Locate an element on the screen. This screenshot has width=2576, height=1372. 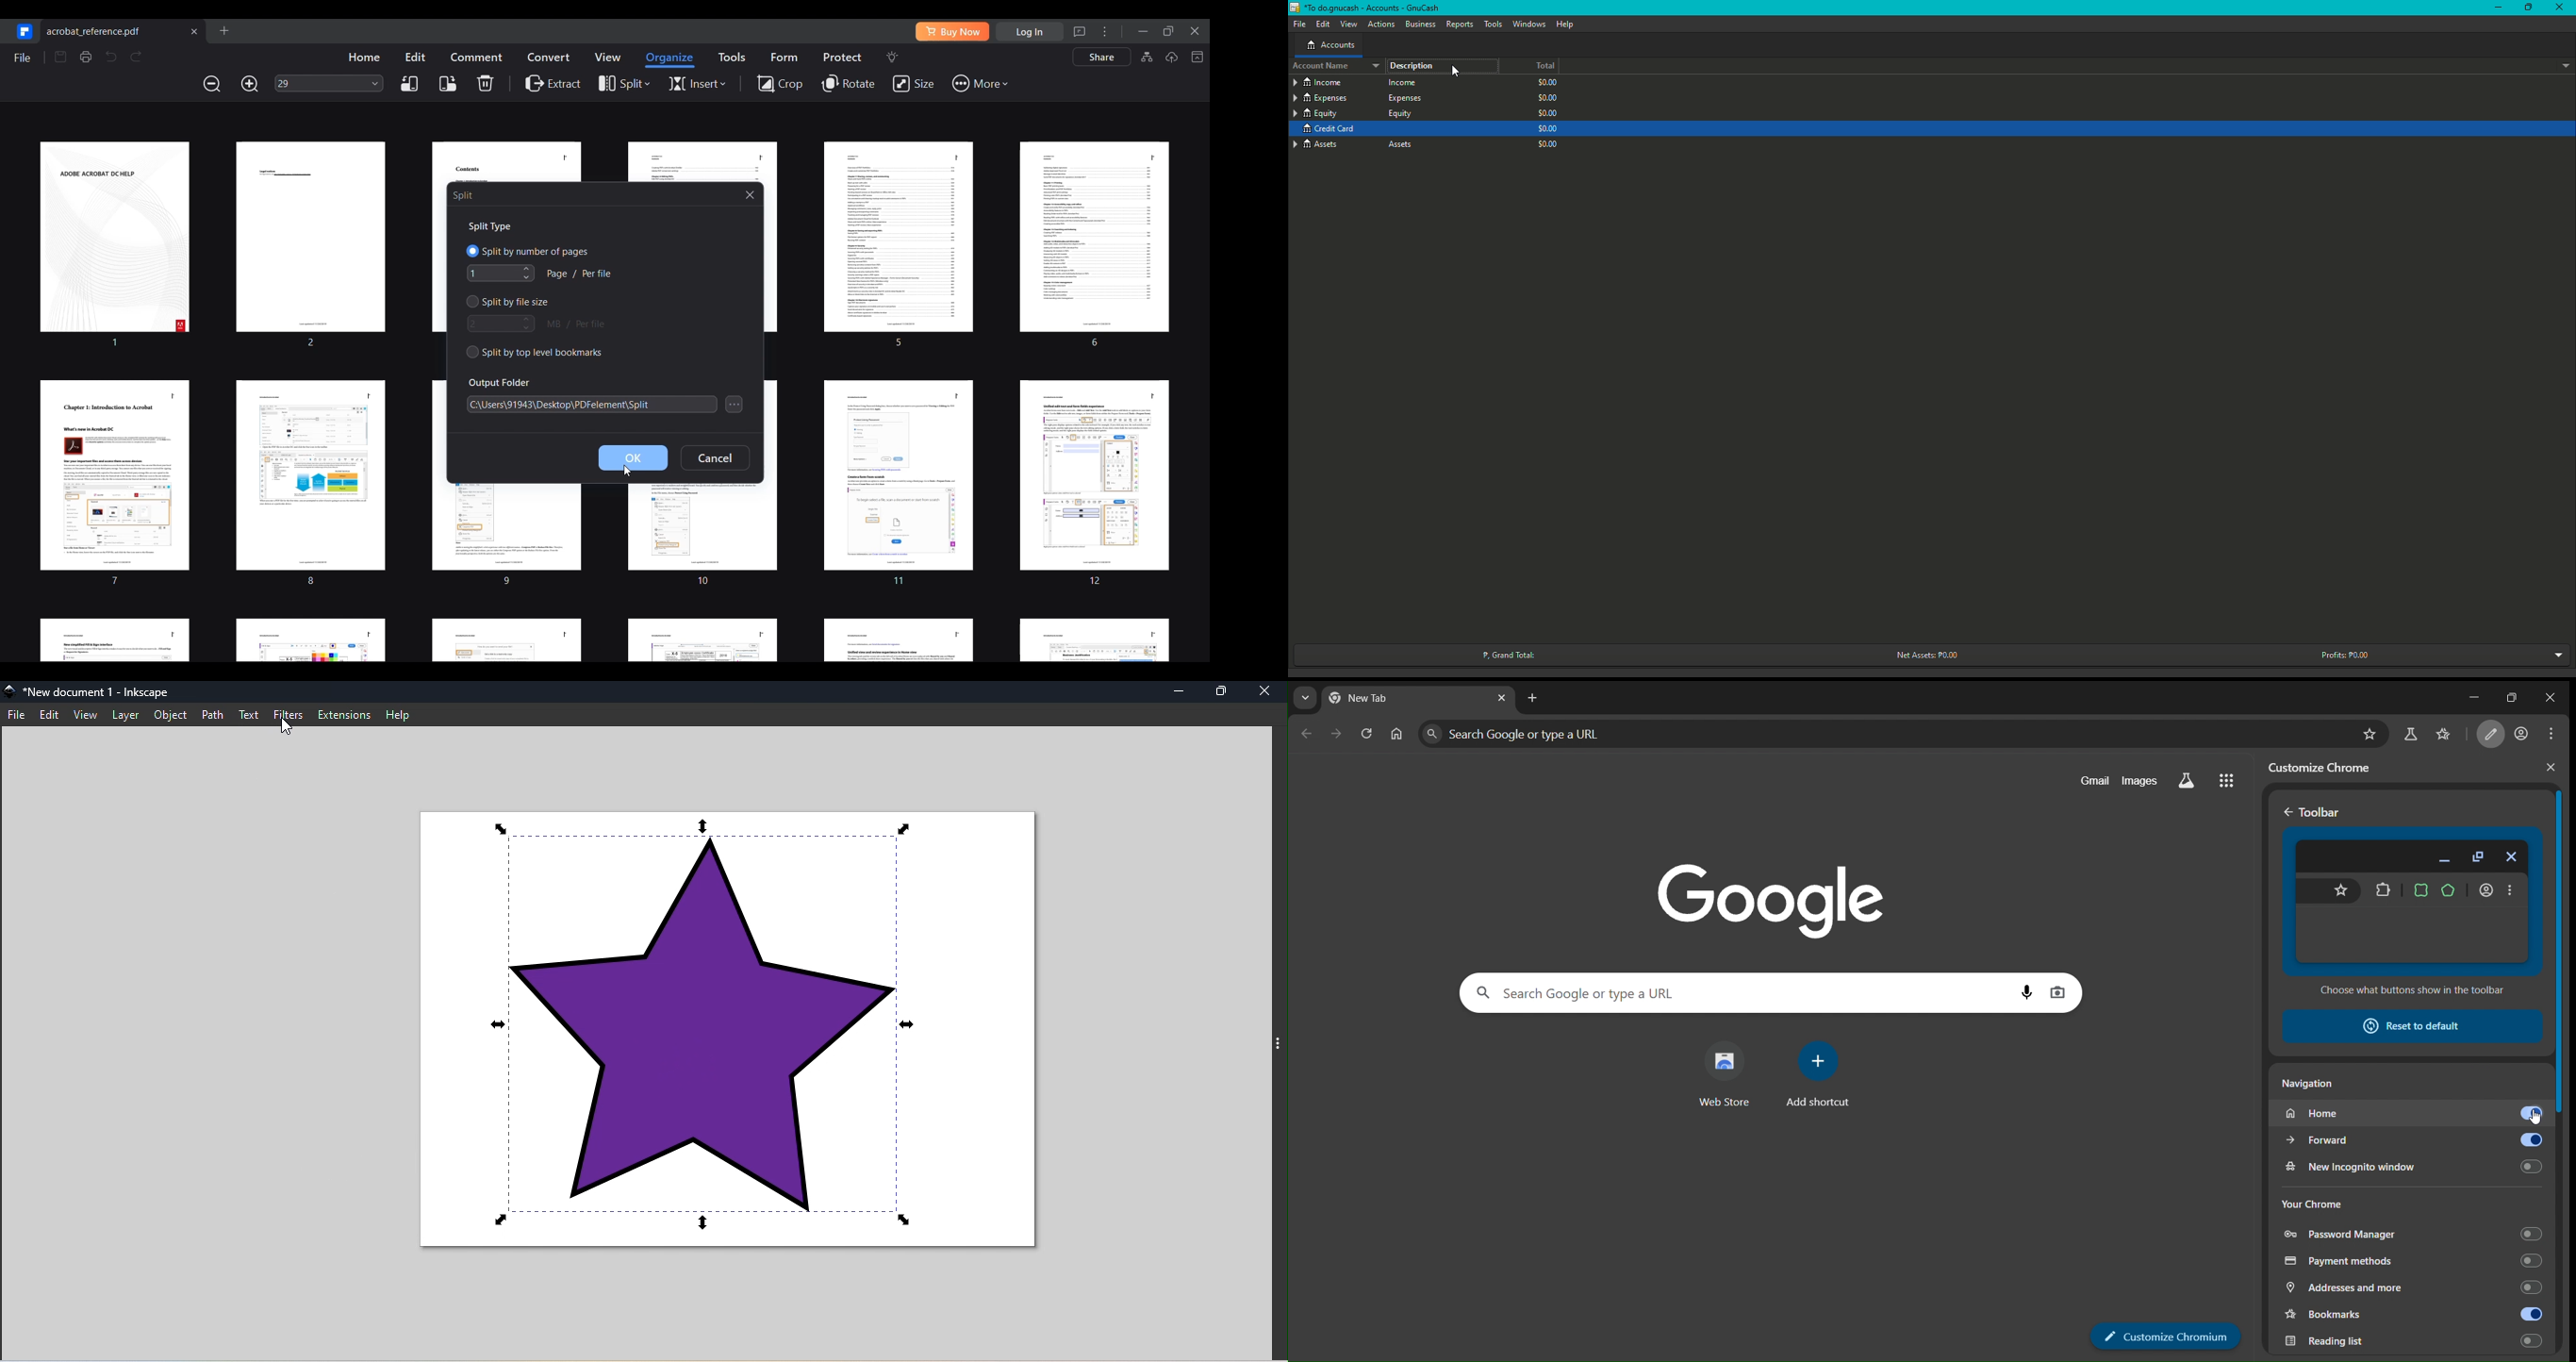
File is located at coordinates (17, 717).